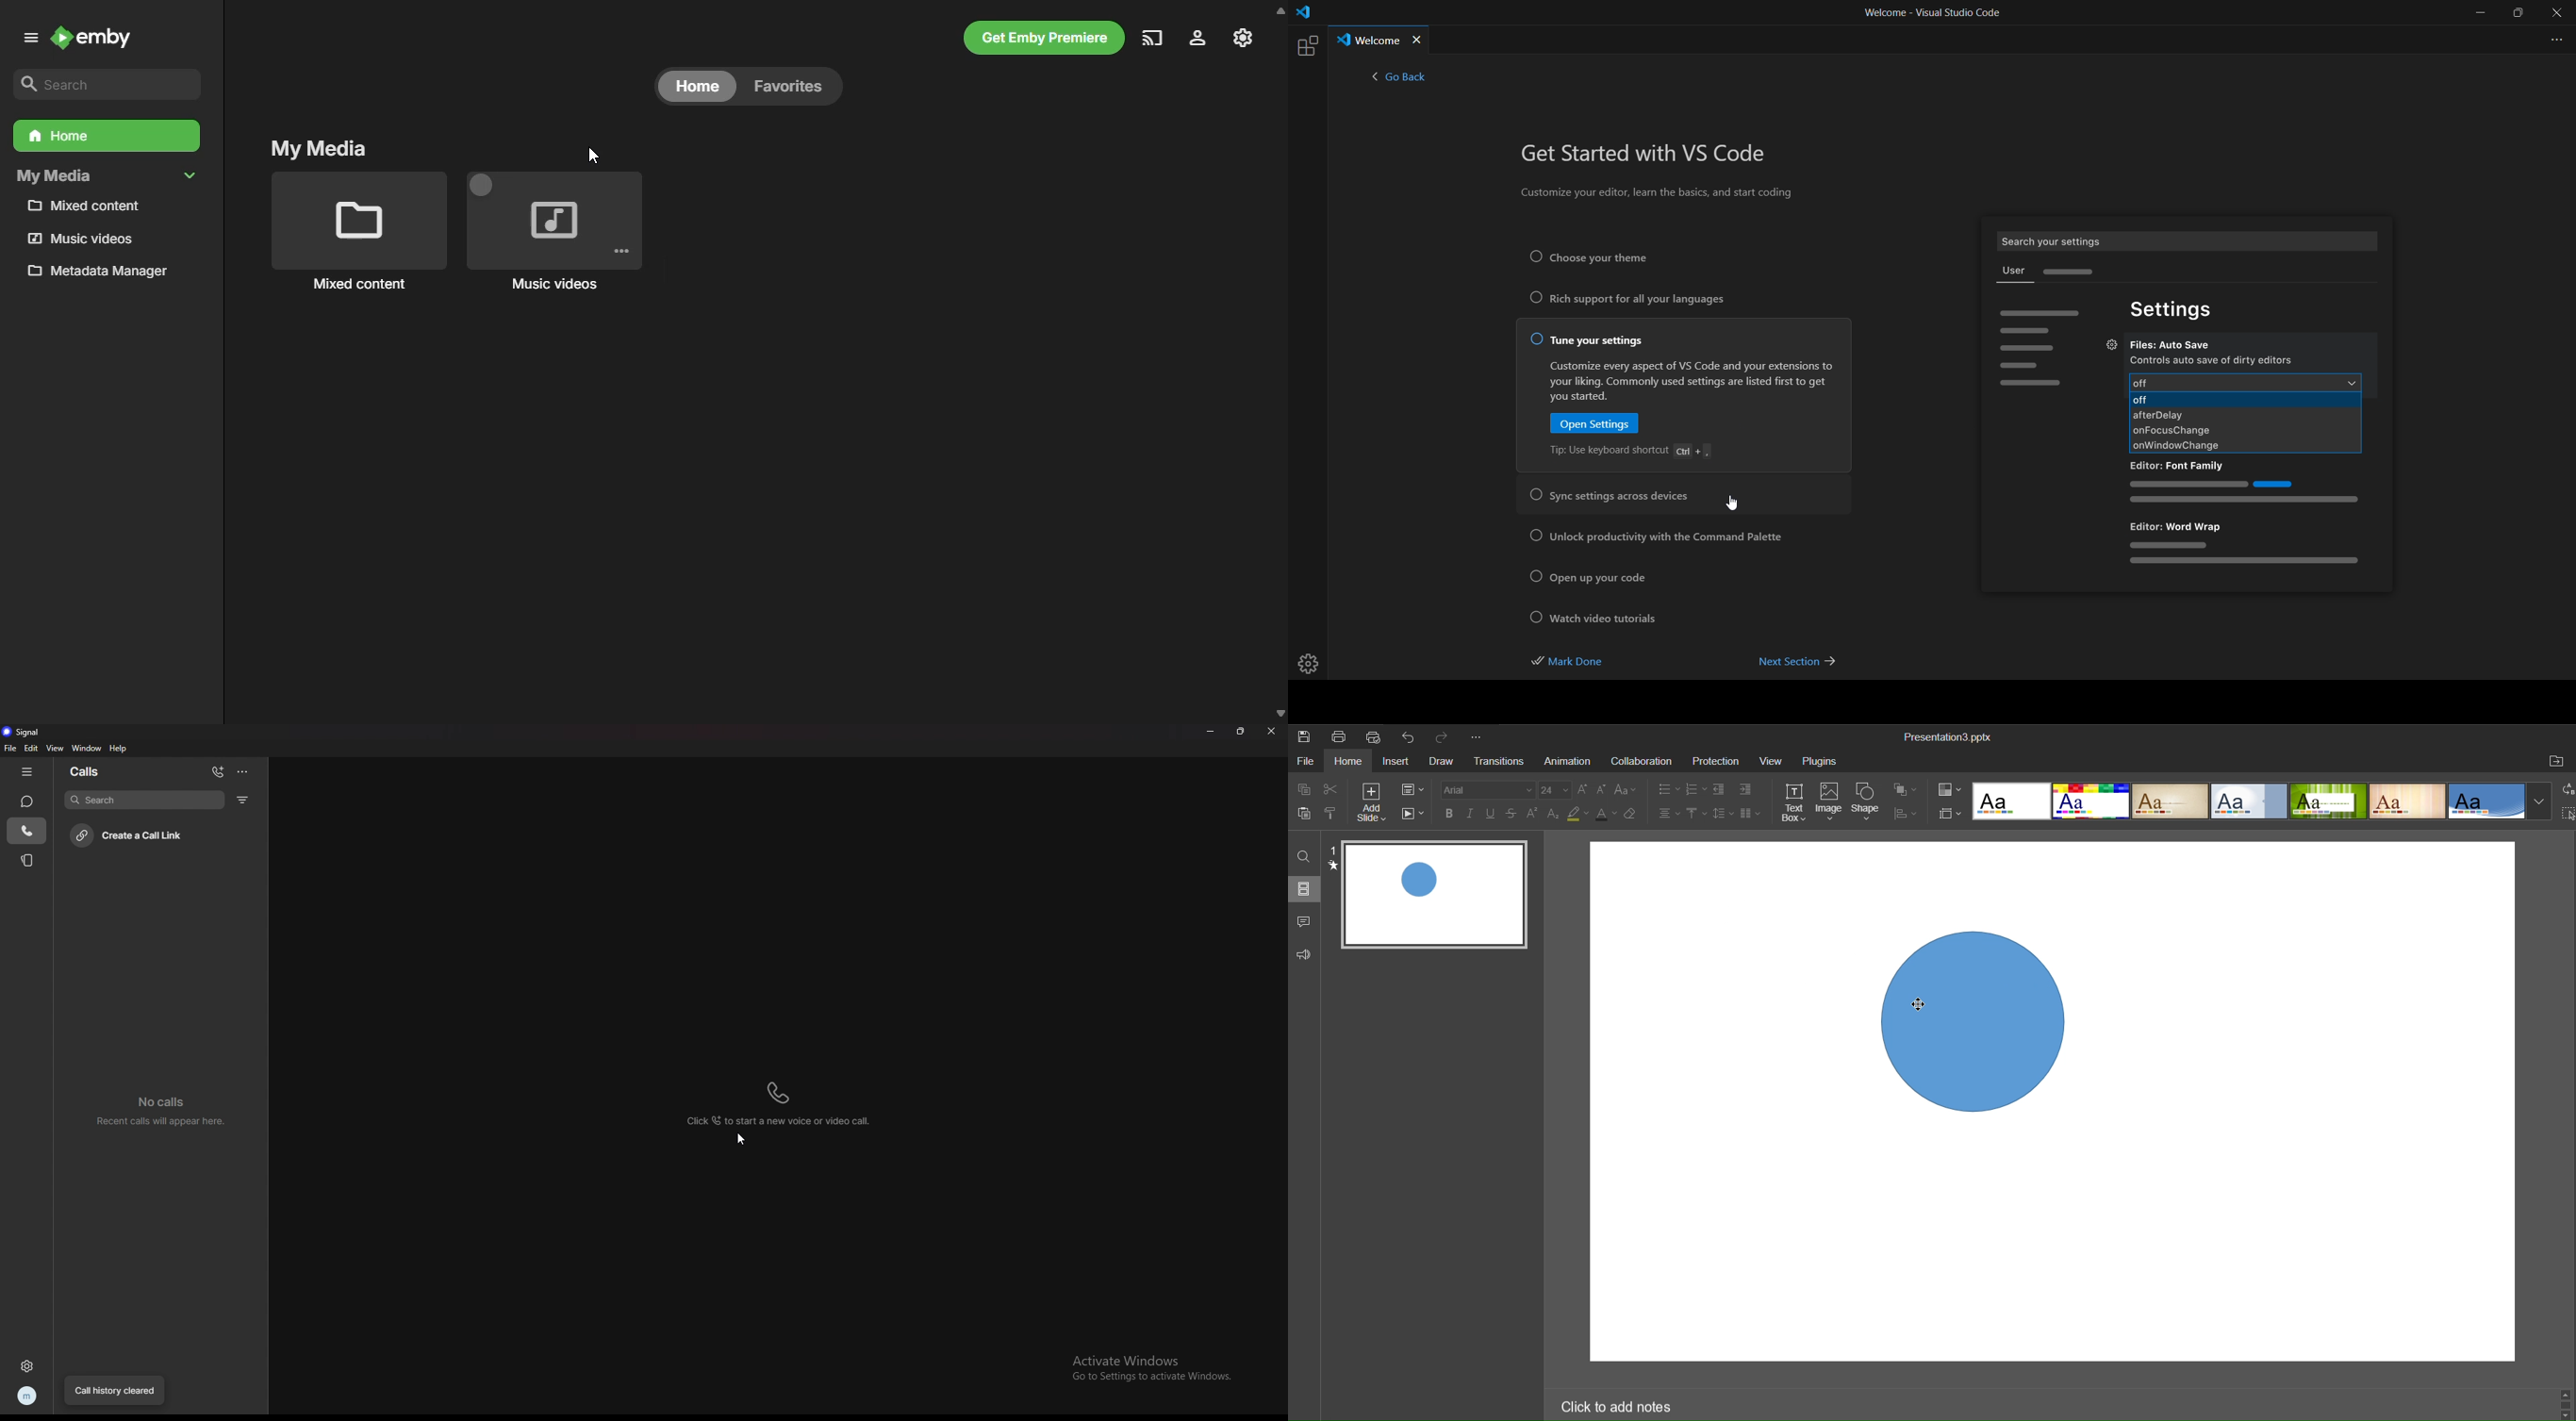  Describe the element at coordinates (1452, 815) in the screenshot. I see `Bold` at that location.